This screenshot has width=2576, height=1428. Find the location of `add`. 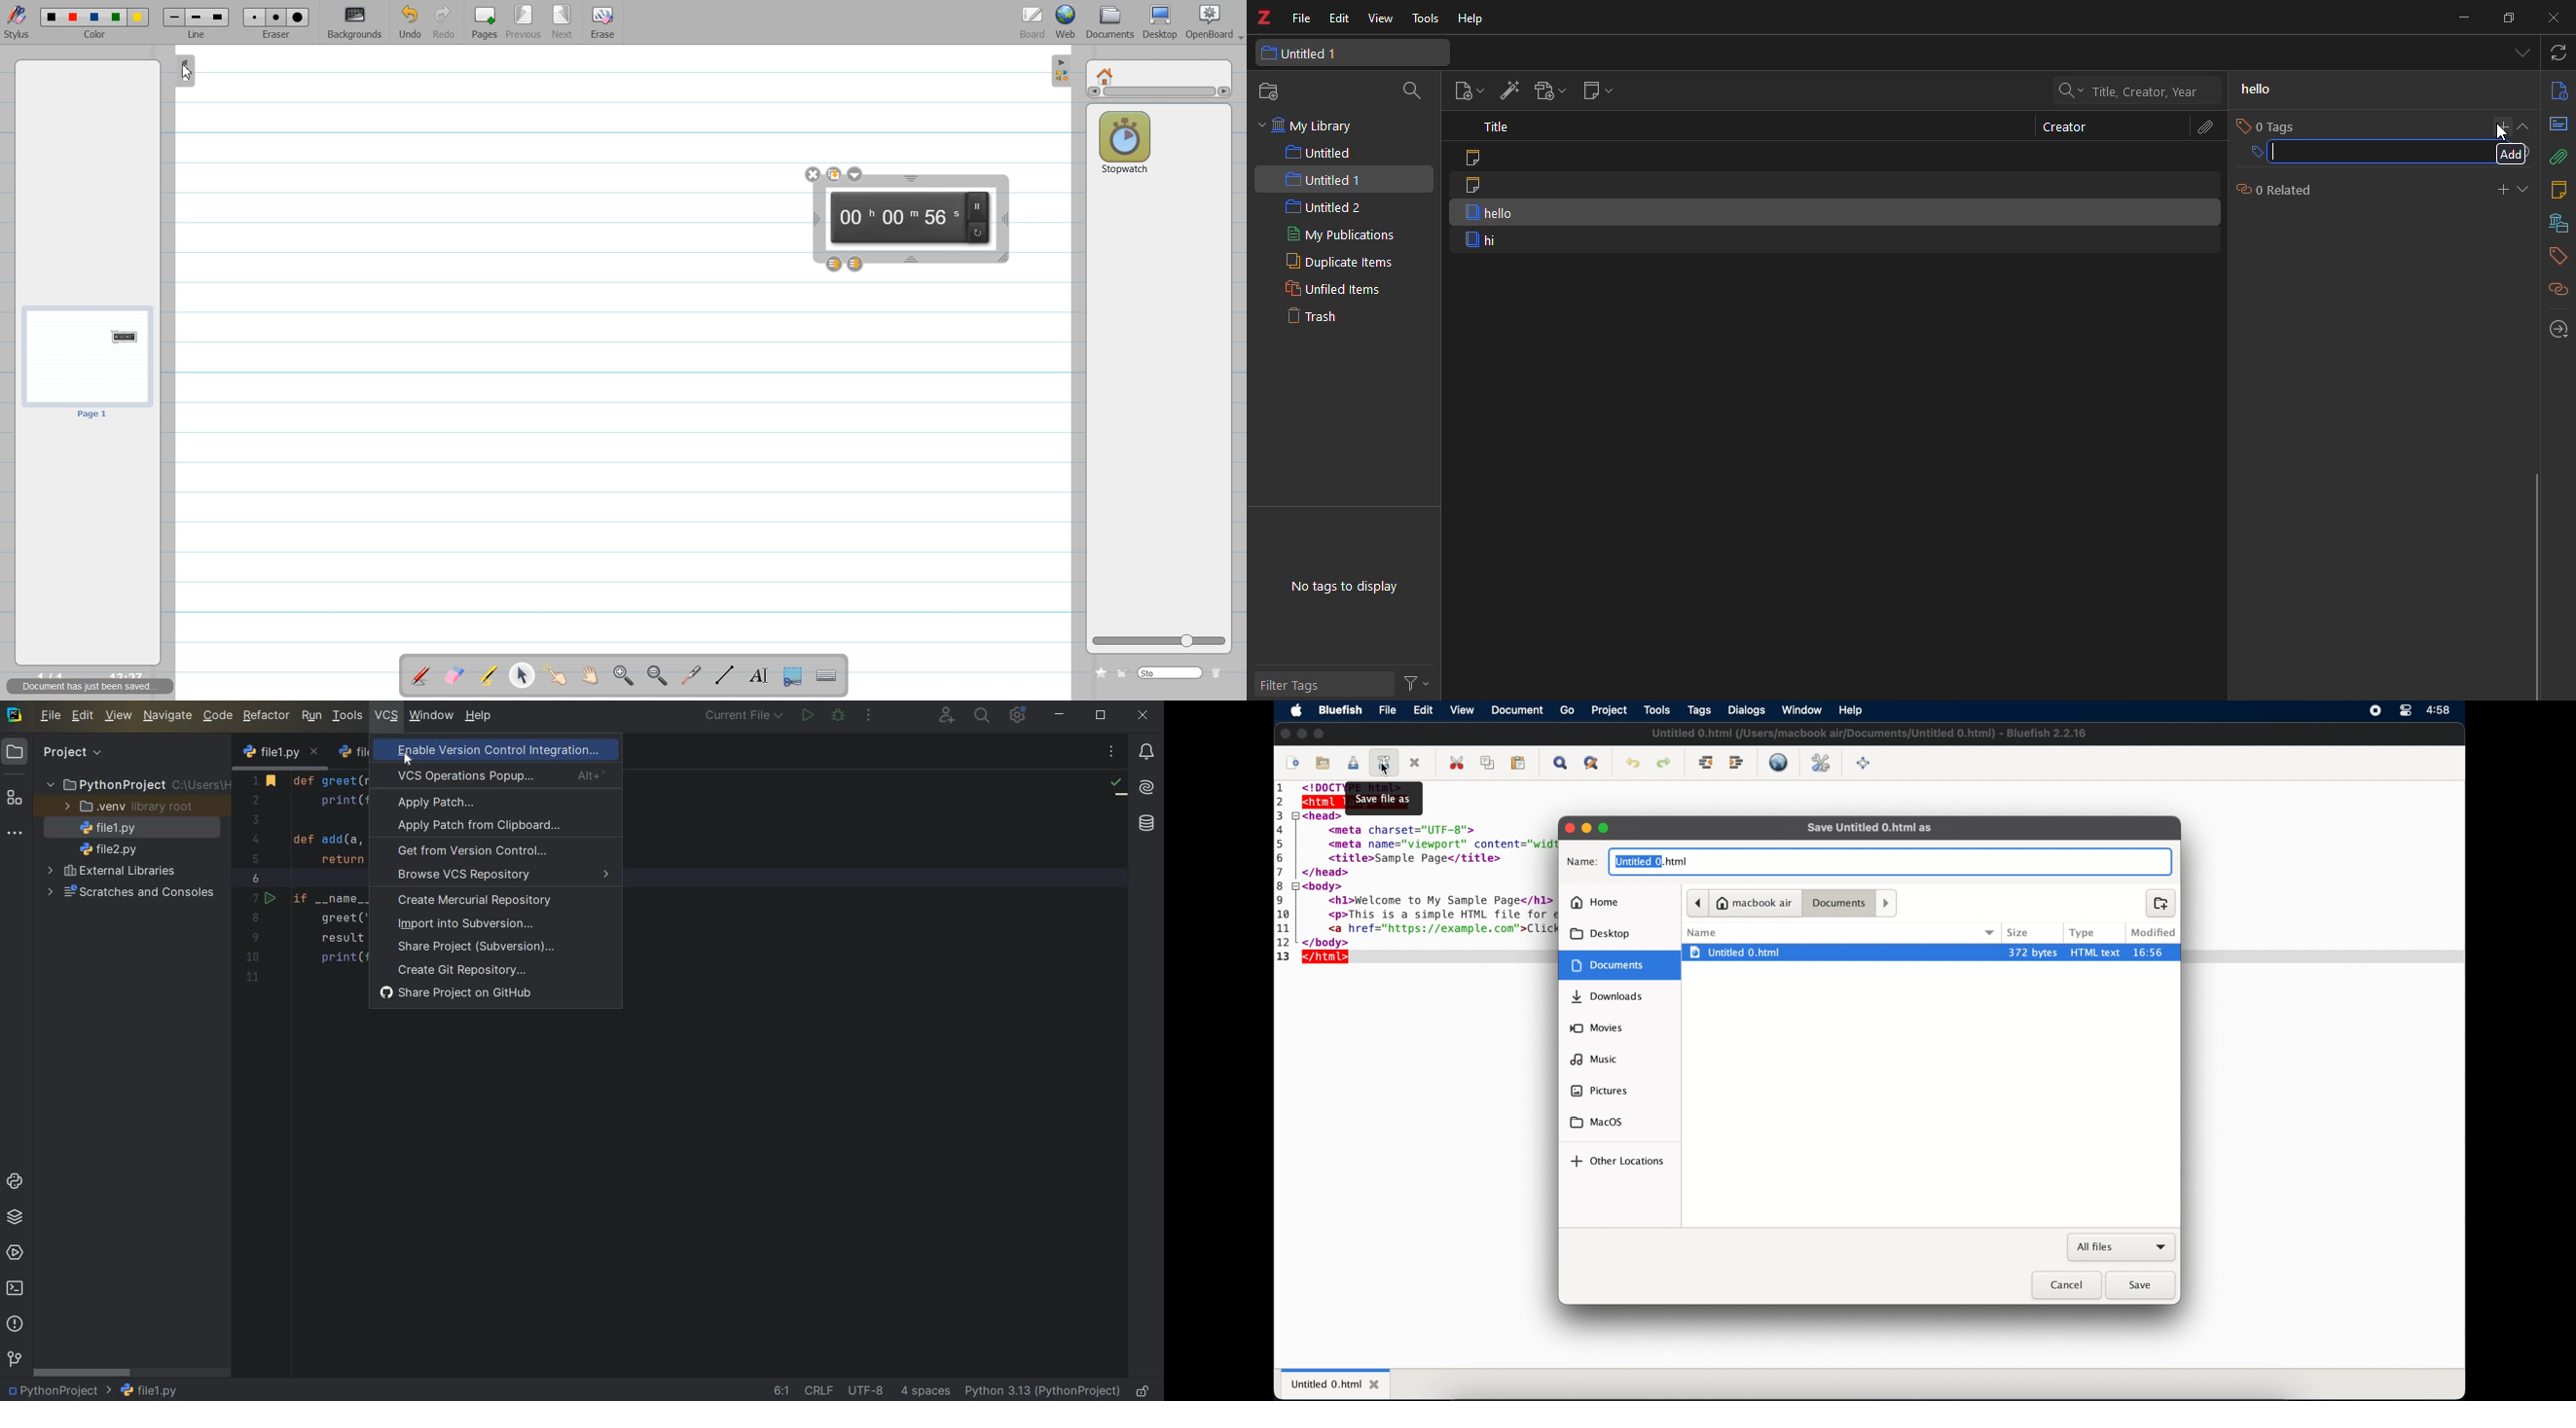

add is located at coordinates (2502, 125).